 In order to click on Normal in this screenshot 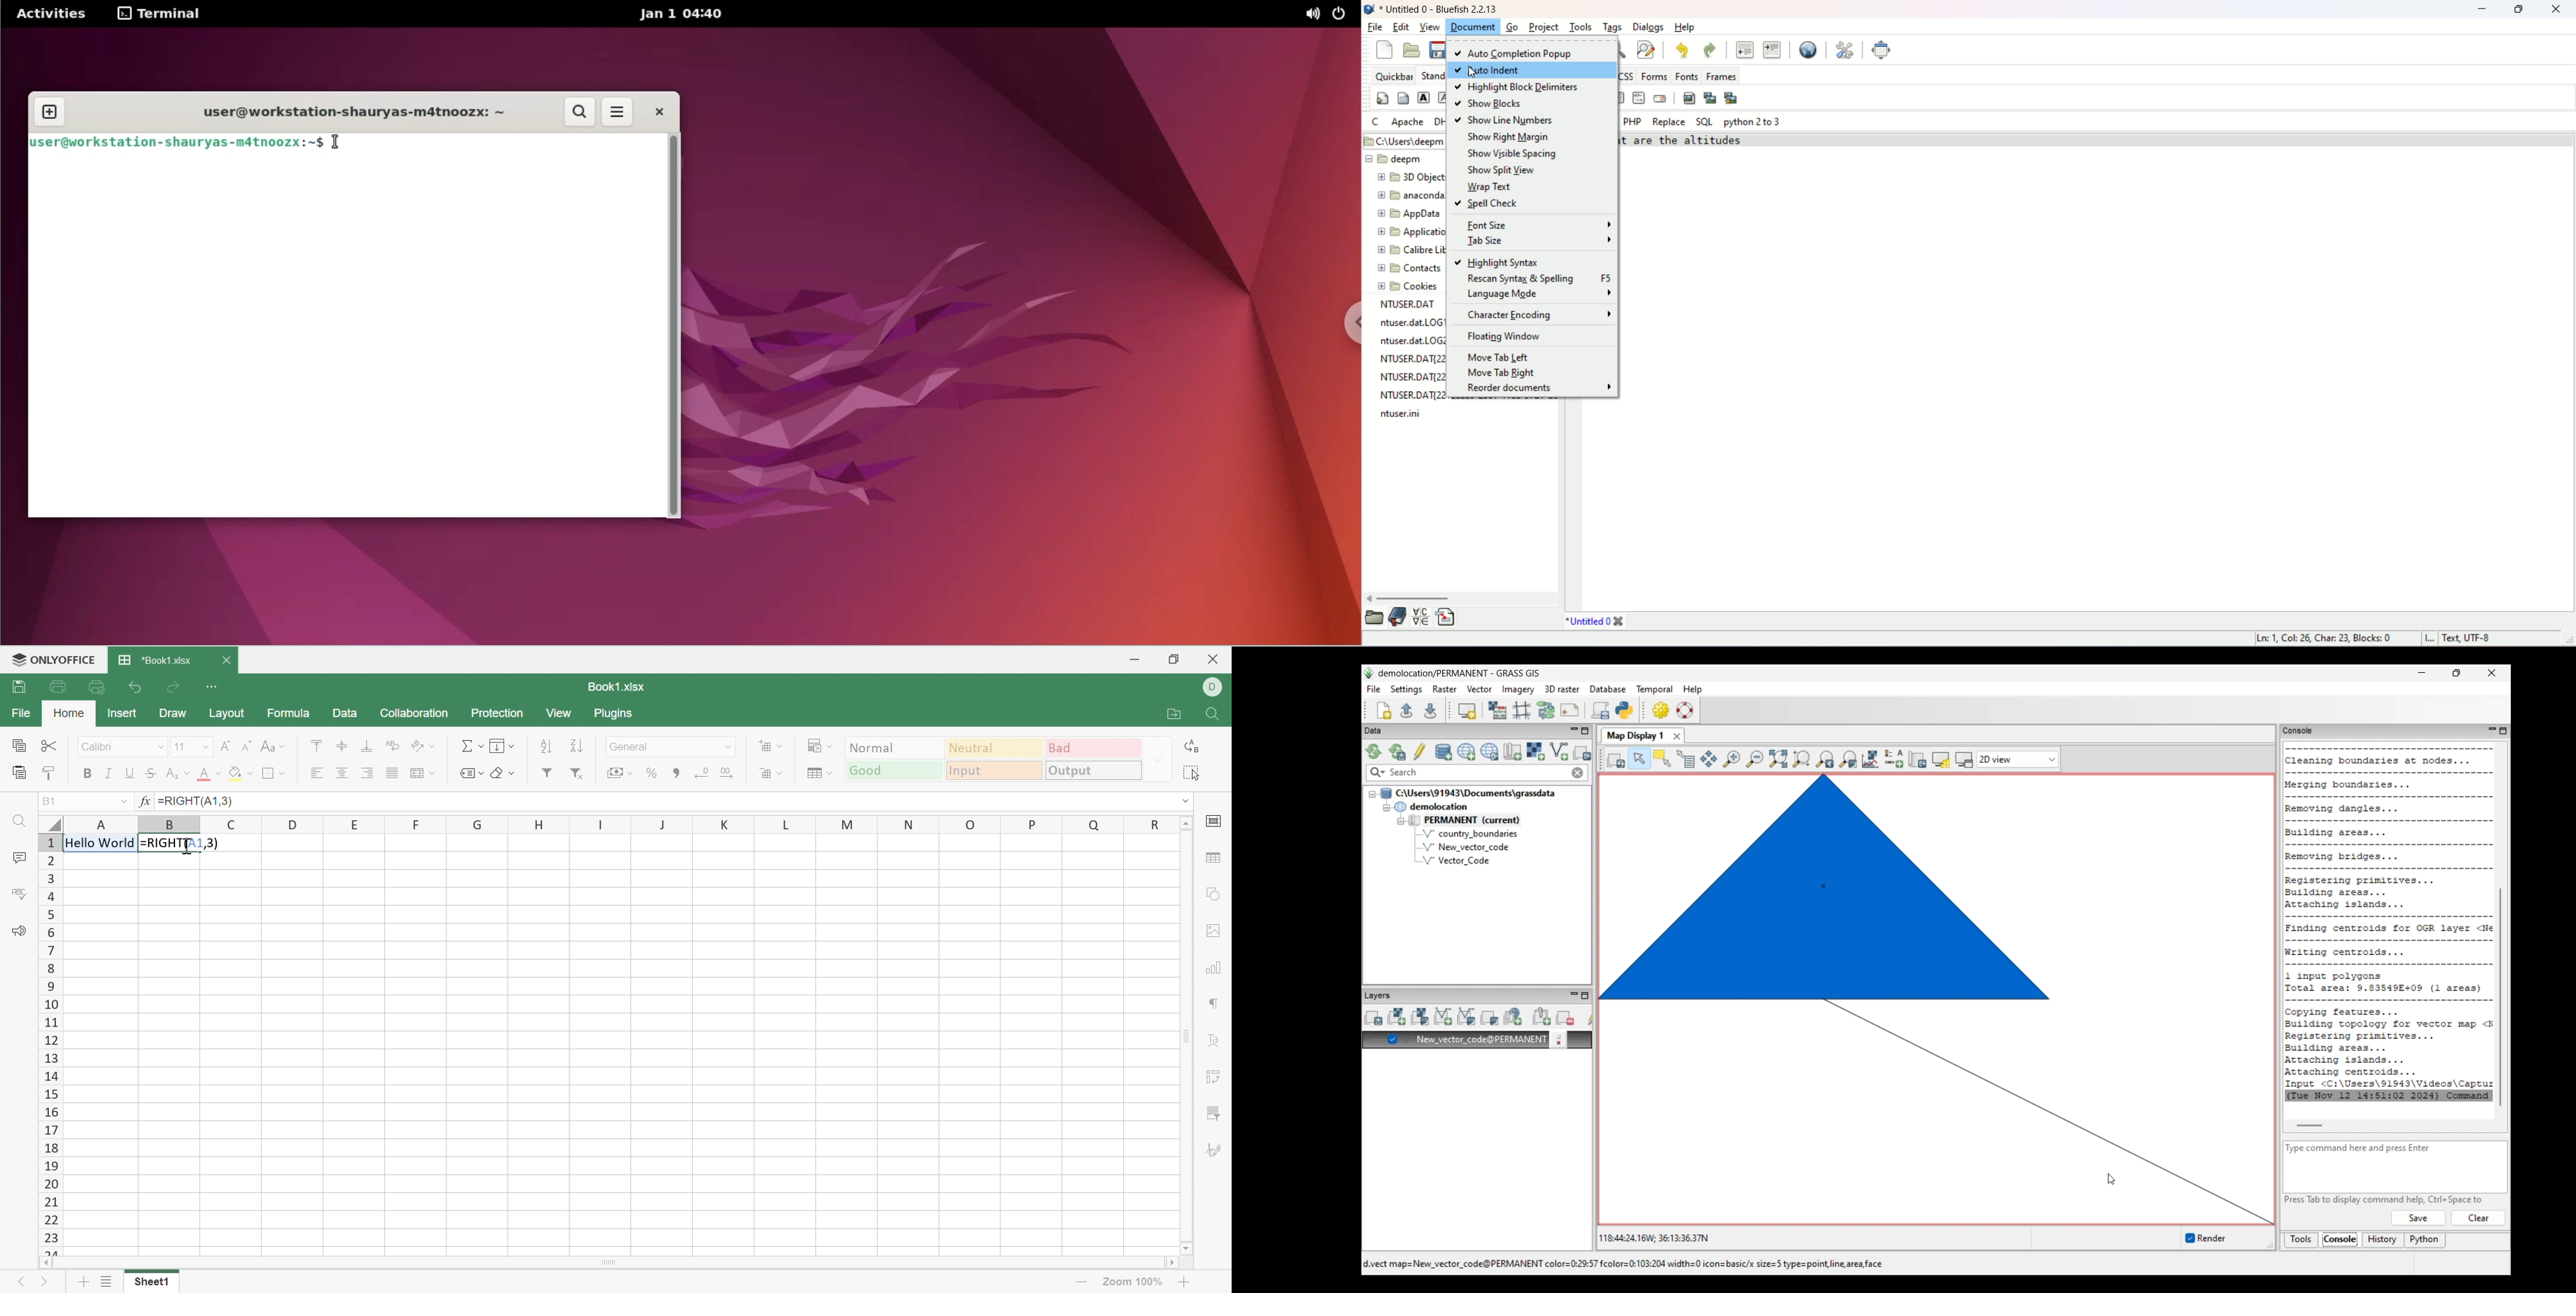, I will do `click(894, 747)`.